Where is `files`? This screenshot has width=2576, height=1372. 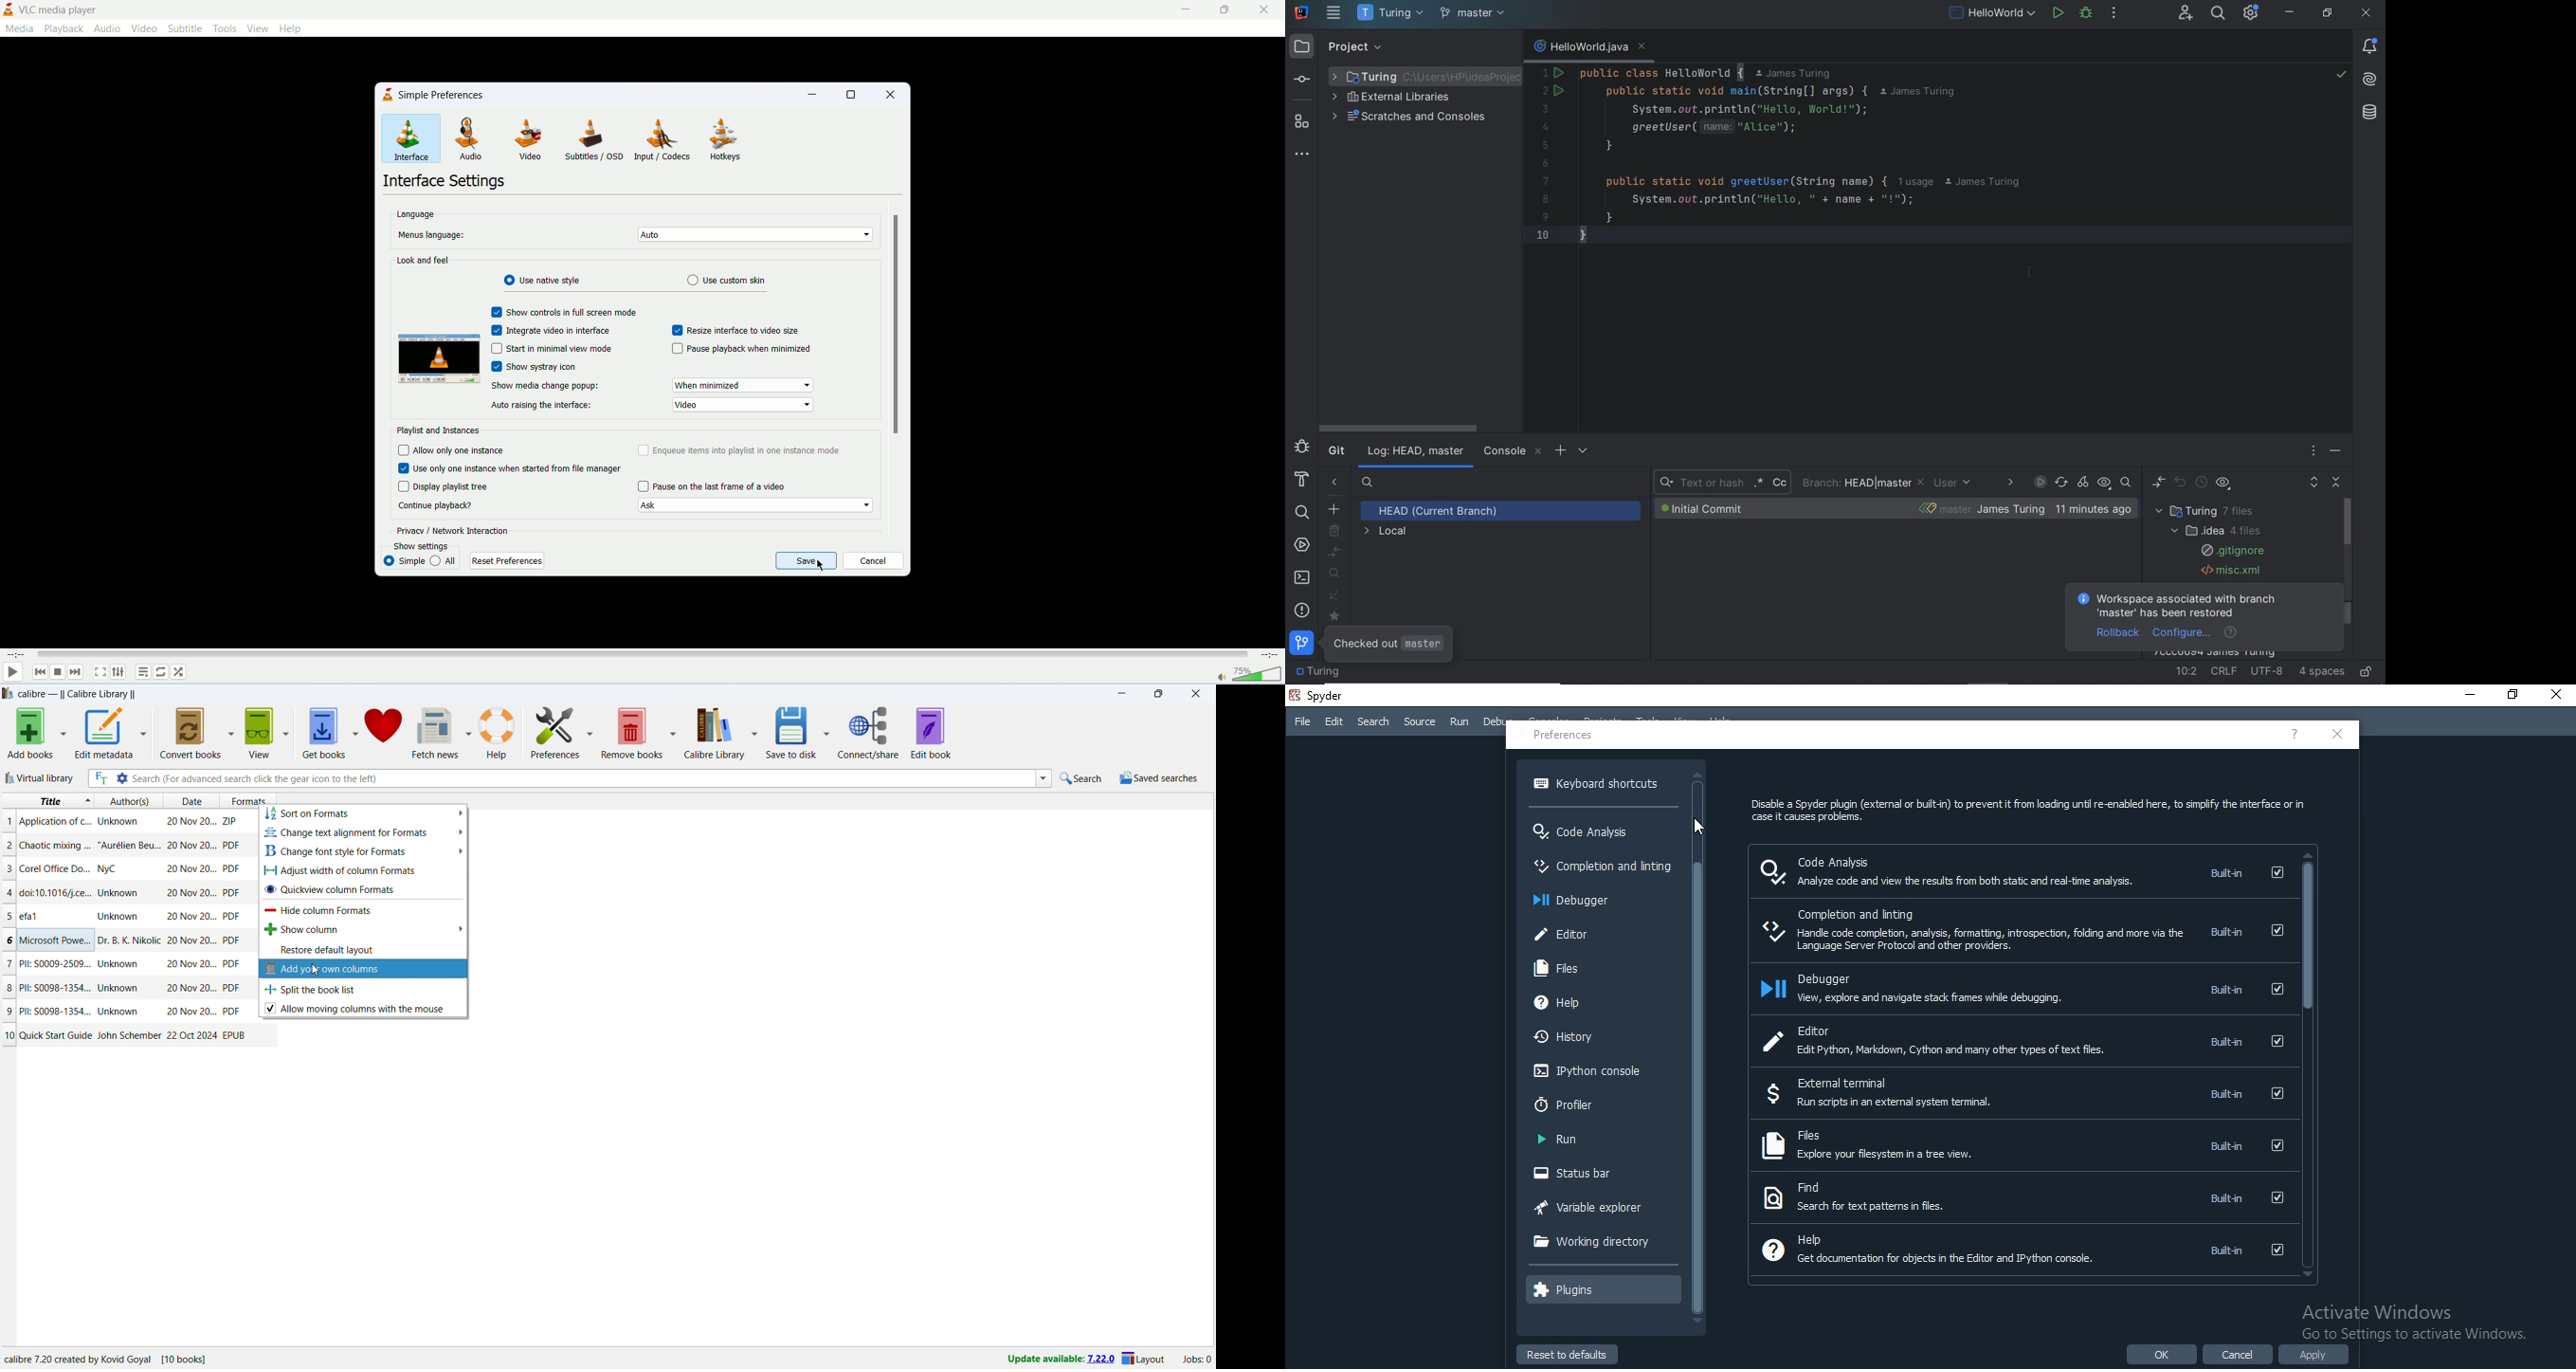 files is located at coordinates (1589, 973).